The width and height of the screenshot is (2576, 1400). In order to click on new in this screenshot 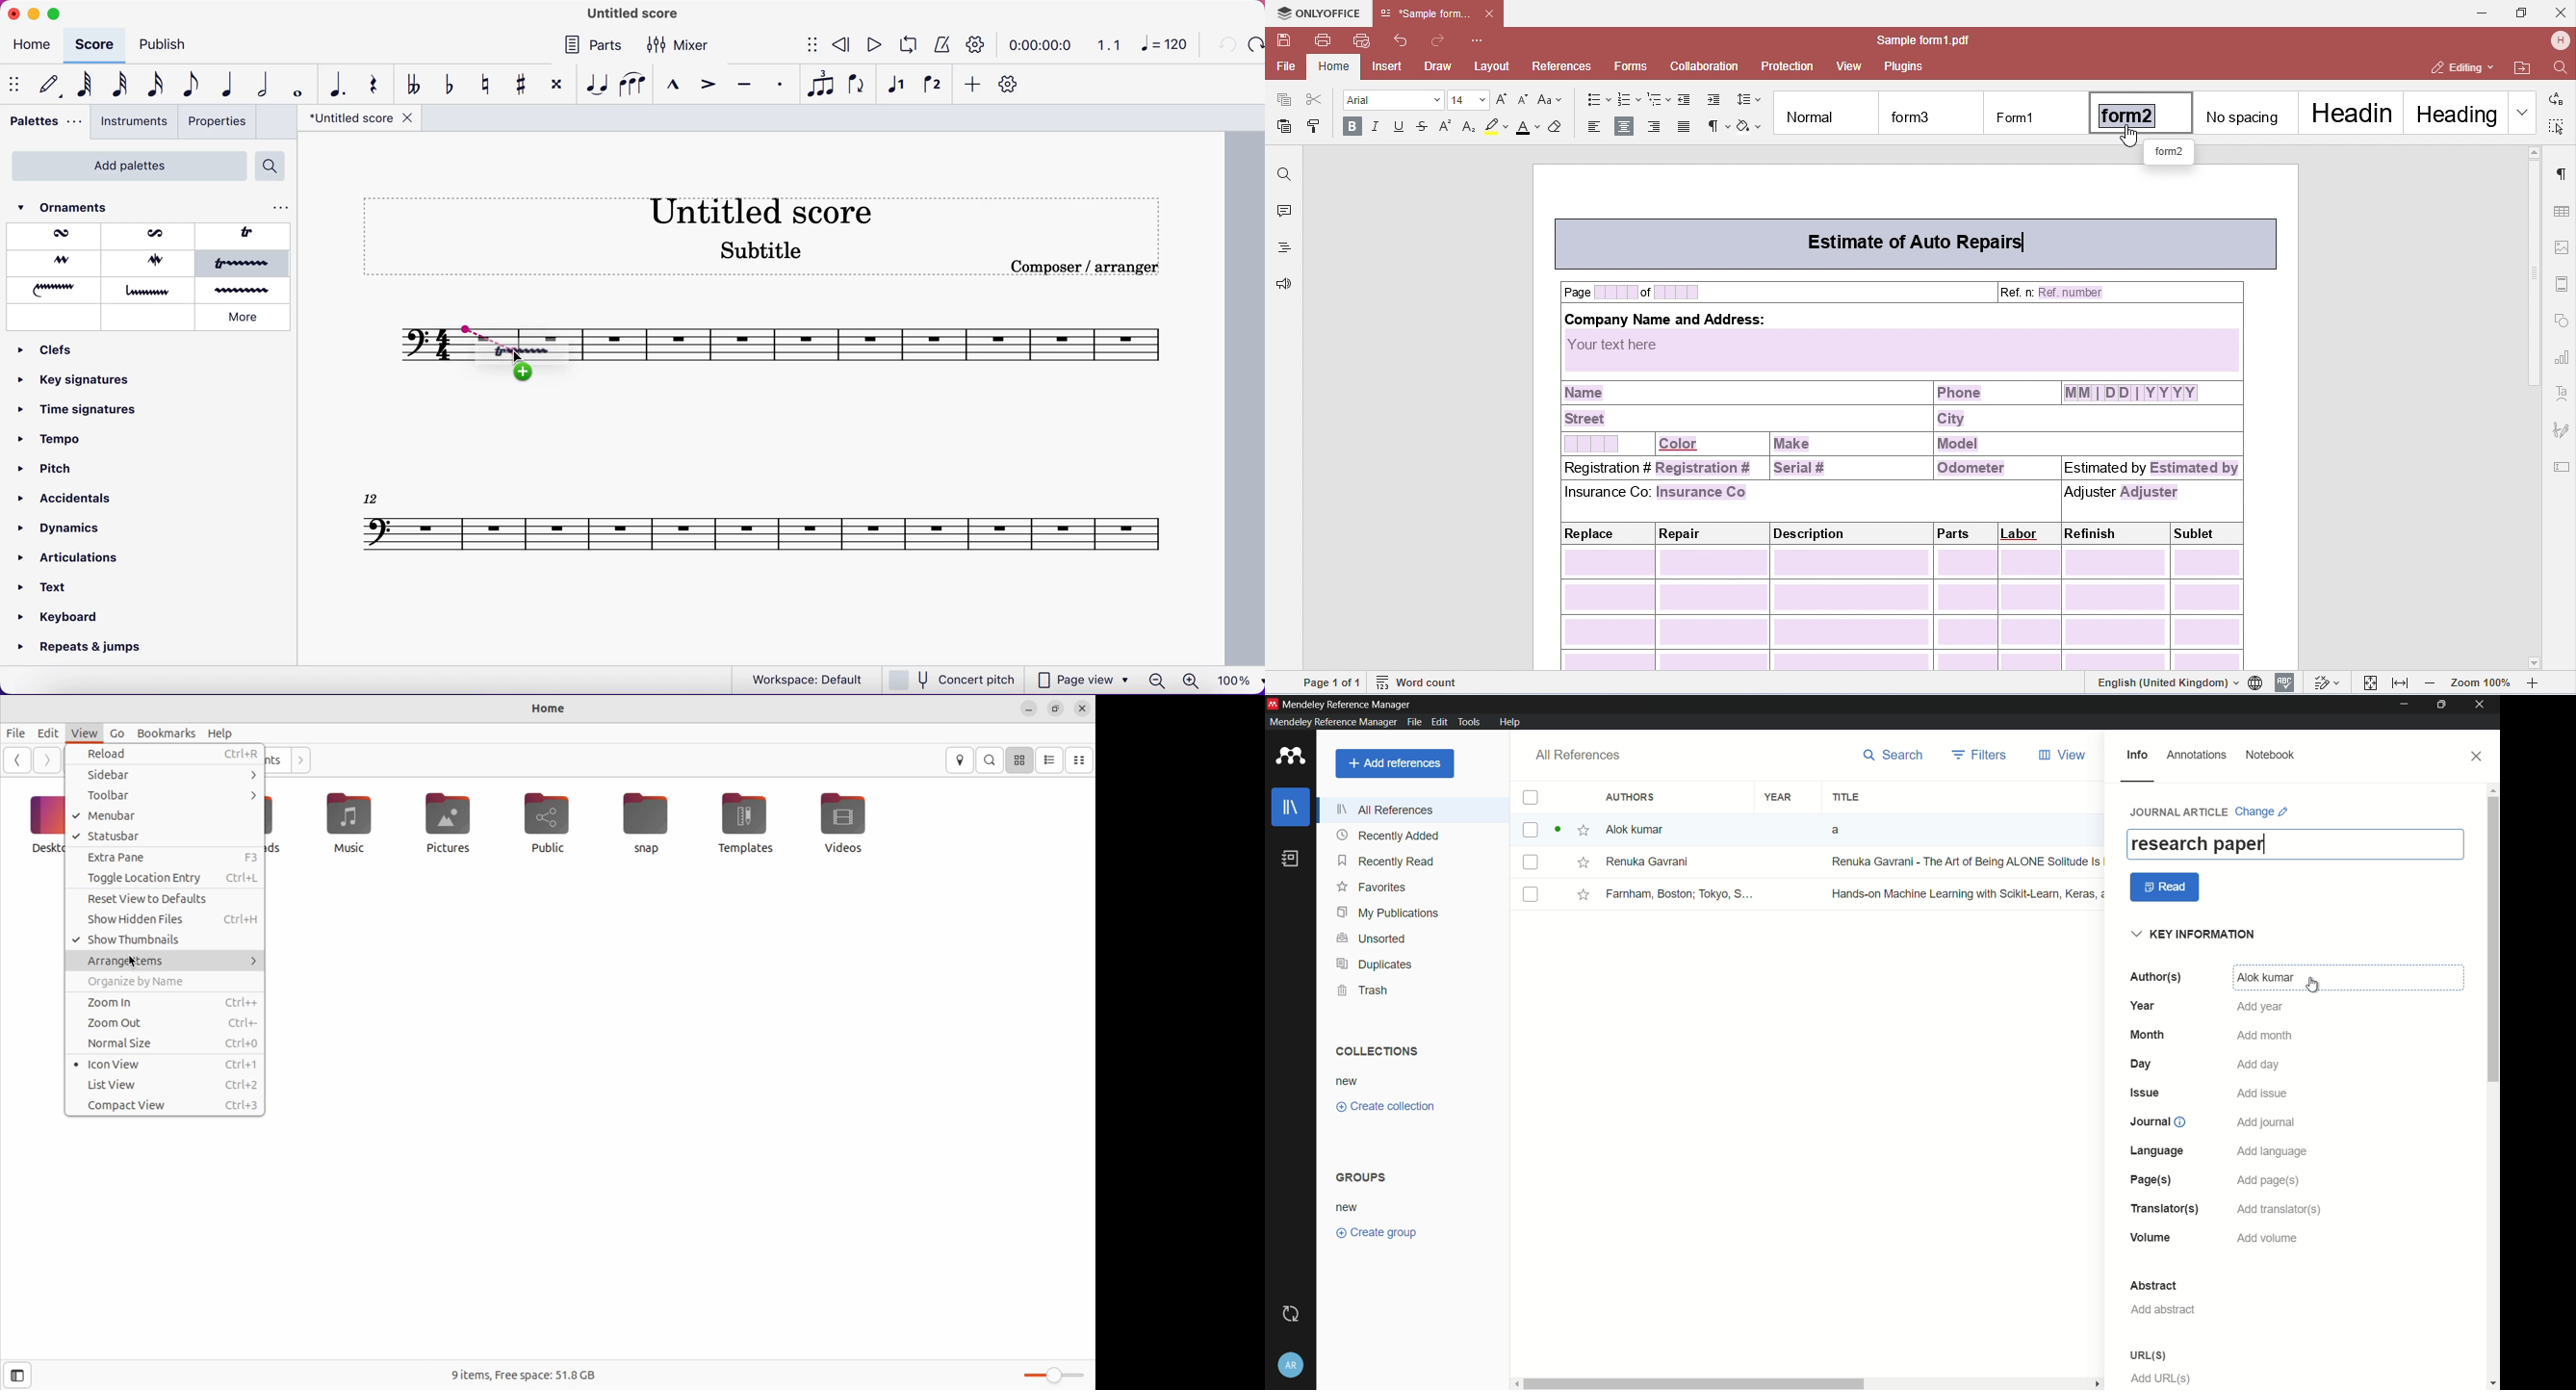, I will do `click(1348, 1209)`.